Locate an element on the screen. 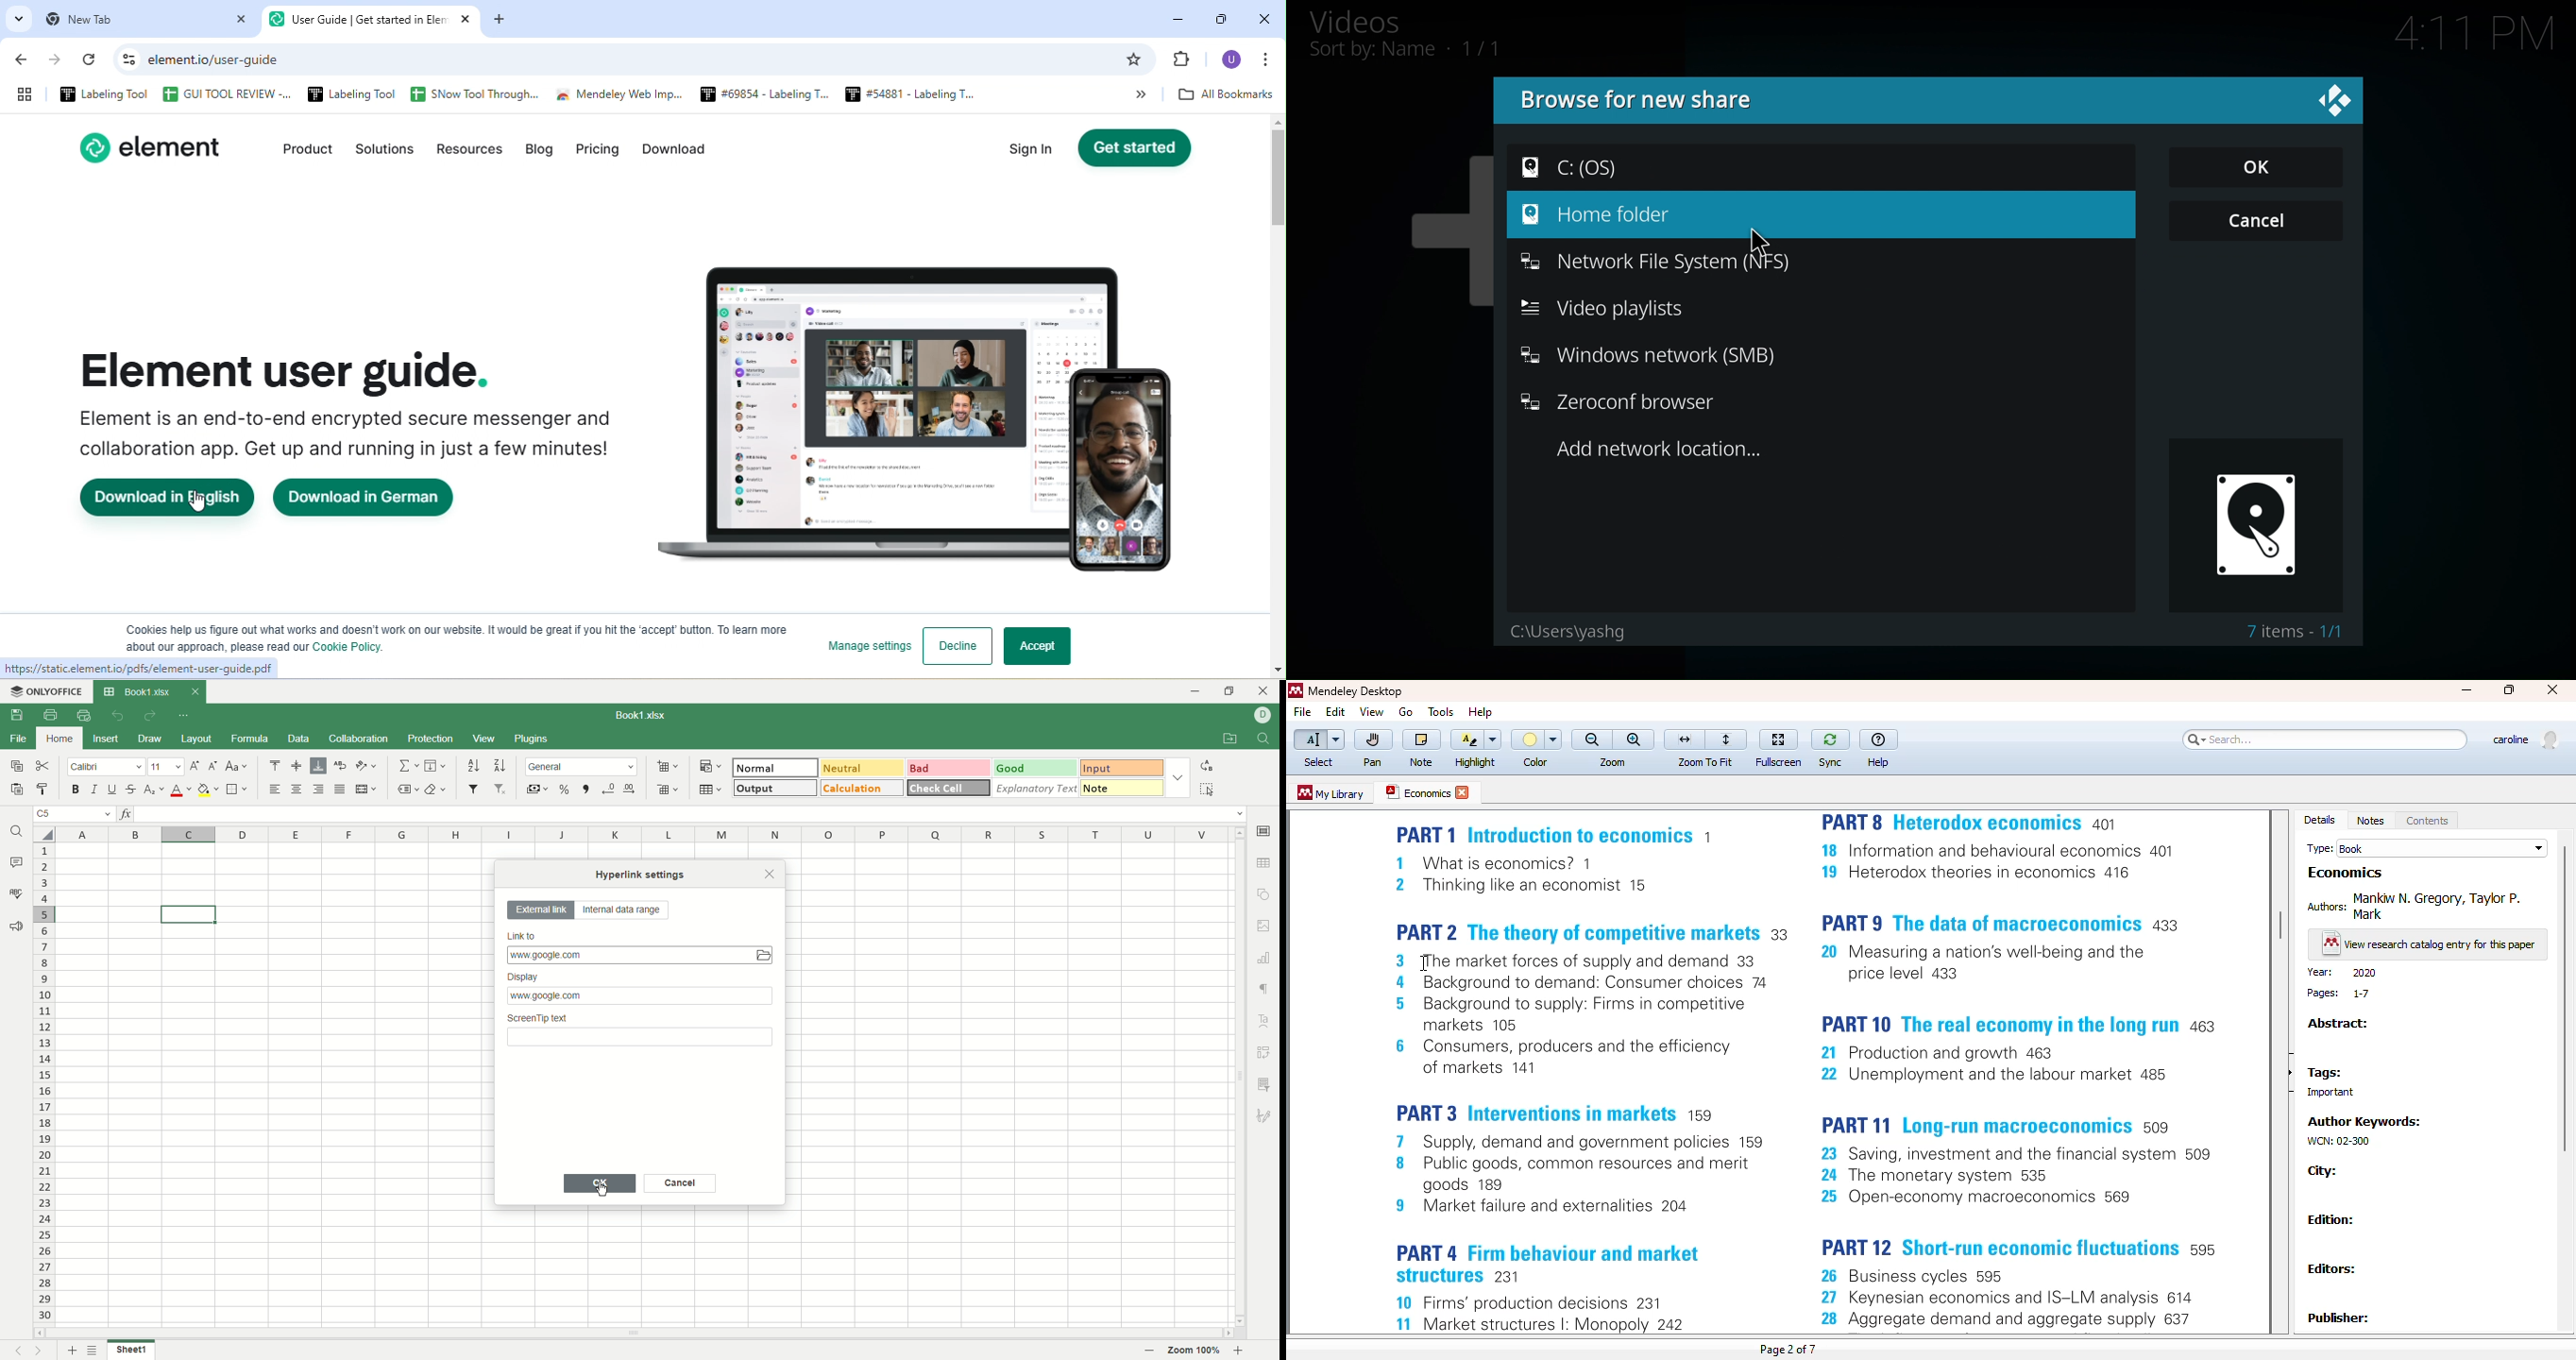 The height and width of the screenshot is (1372, 2576). pivot settings is located at coordinates (1265, 1051).